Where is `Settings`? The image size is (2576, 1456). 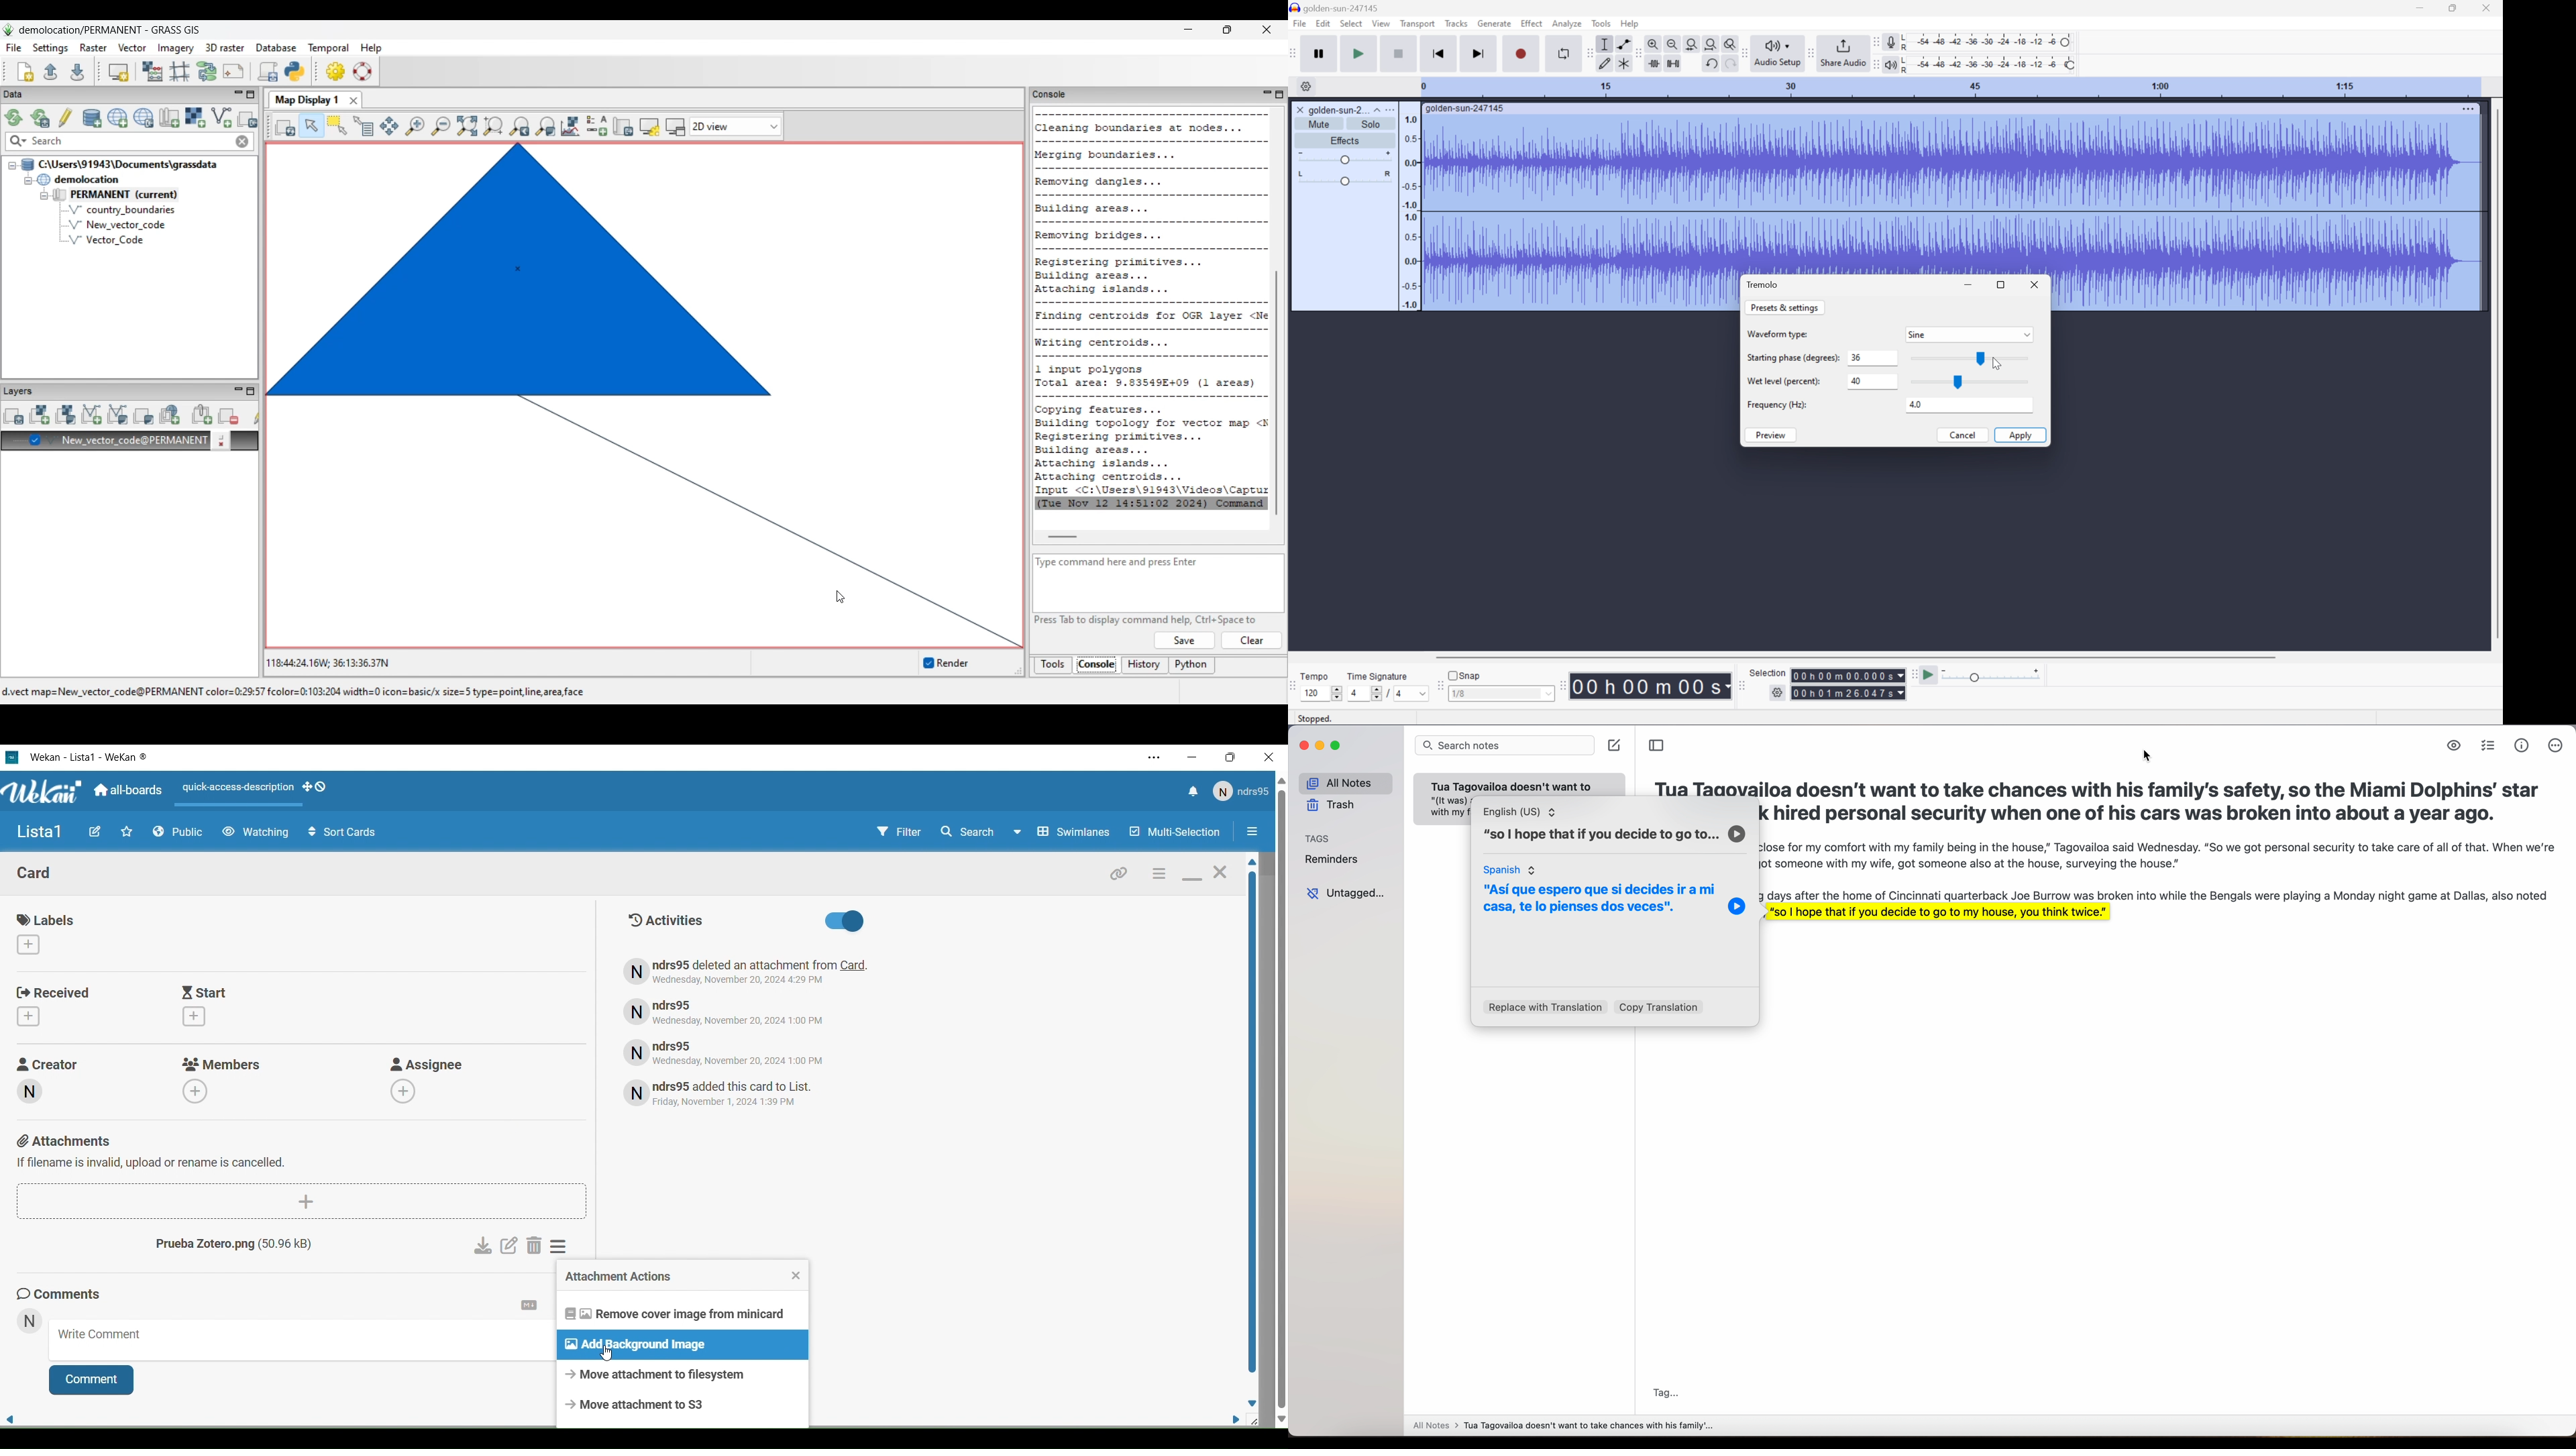
Settings is located at coordinates (1777, 694).